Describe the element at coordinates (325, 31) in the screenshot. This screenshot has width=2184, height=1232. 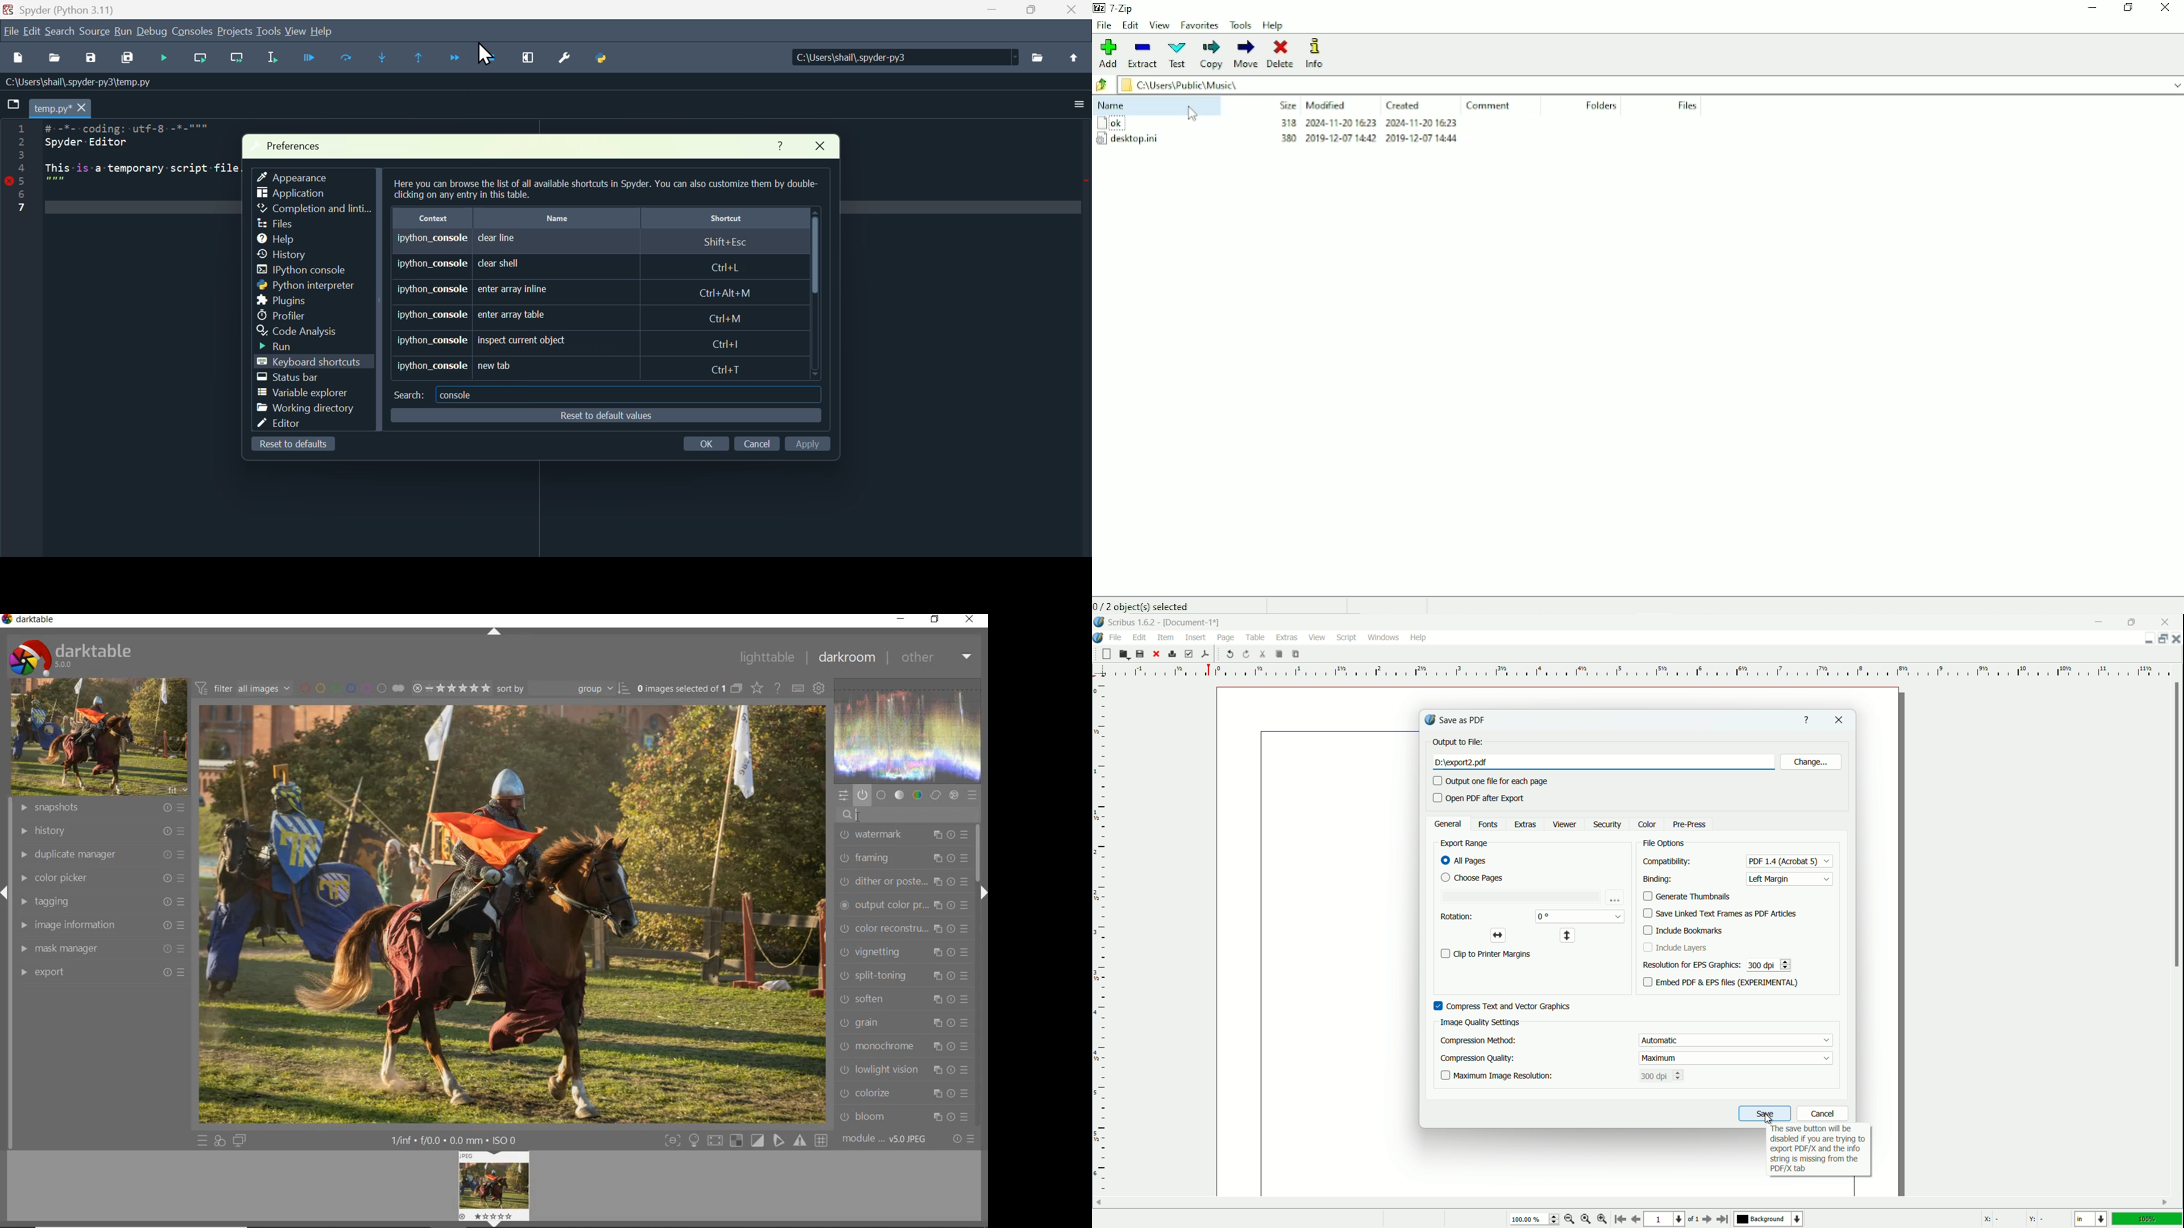
I see `help` at that location.